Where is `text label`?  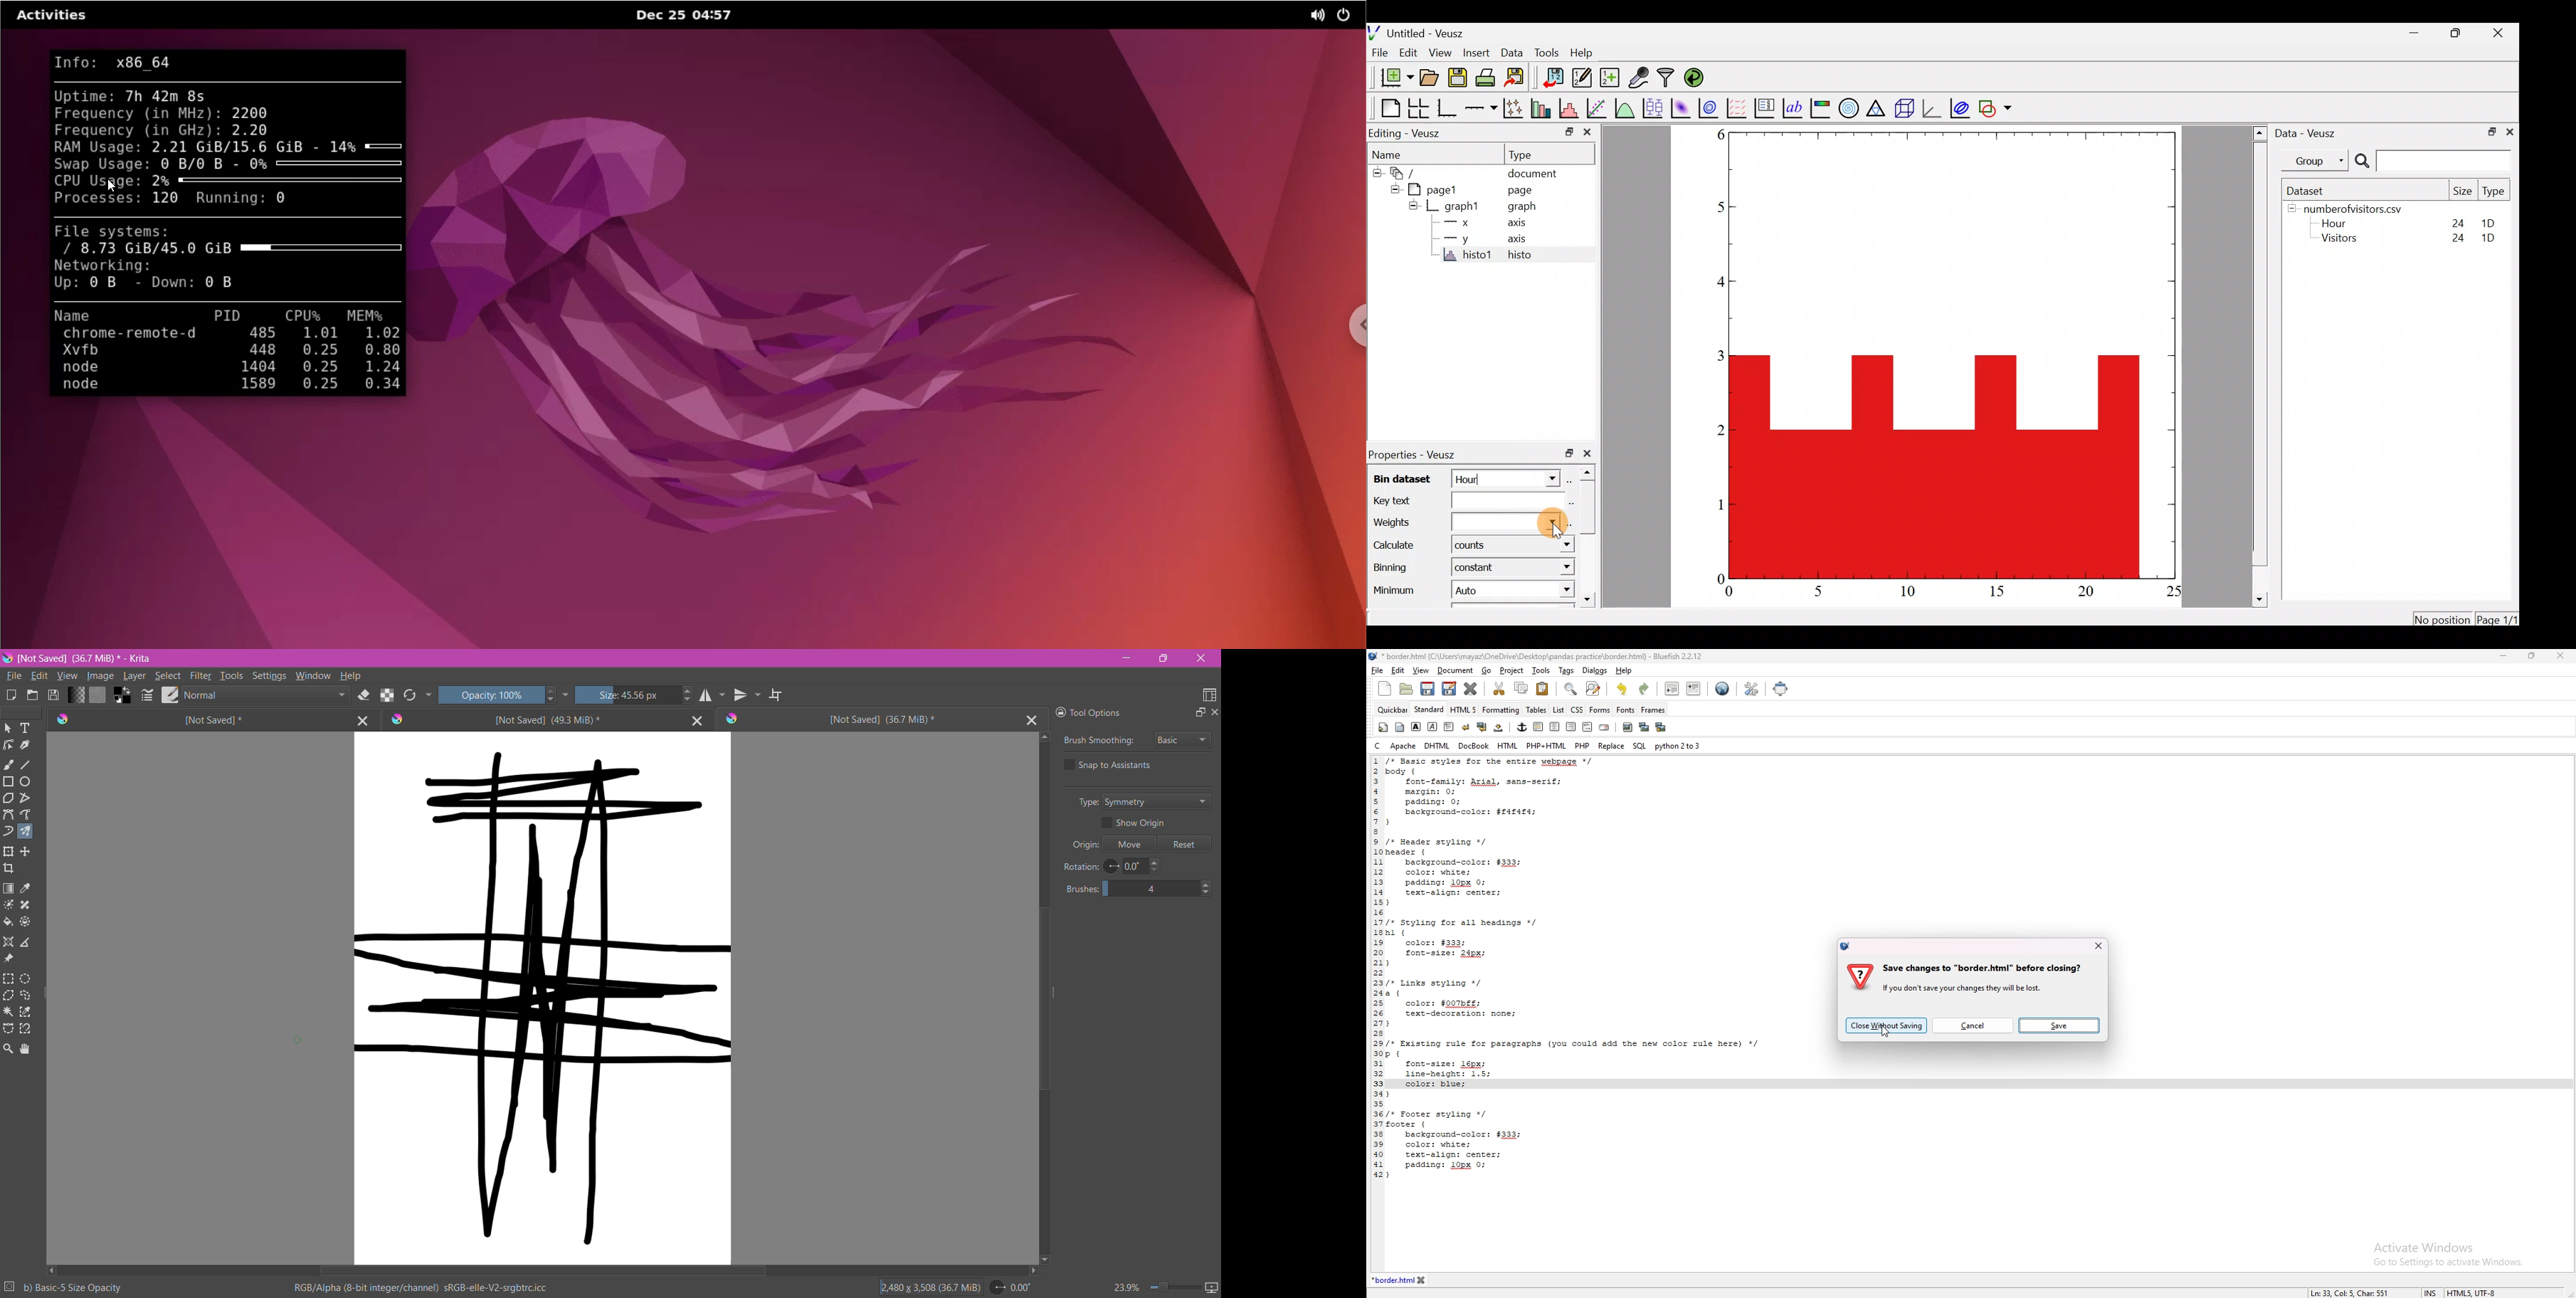
text label is located at coordinates (1793, 108).